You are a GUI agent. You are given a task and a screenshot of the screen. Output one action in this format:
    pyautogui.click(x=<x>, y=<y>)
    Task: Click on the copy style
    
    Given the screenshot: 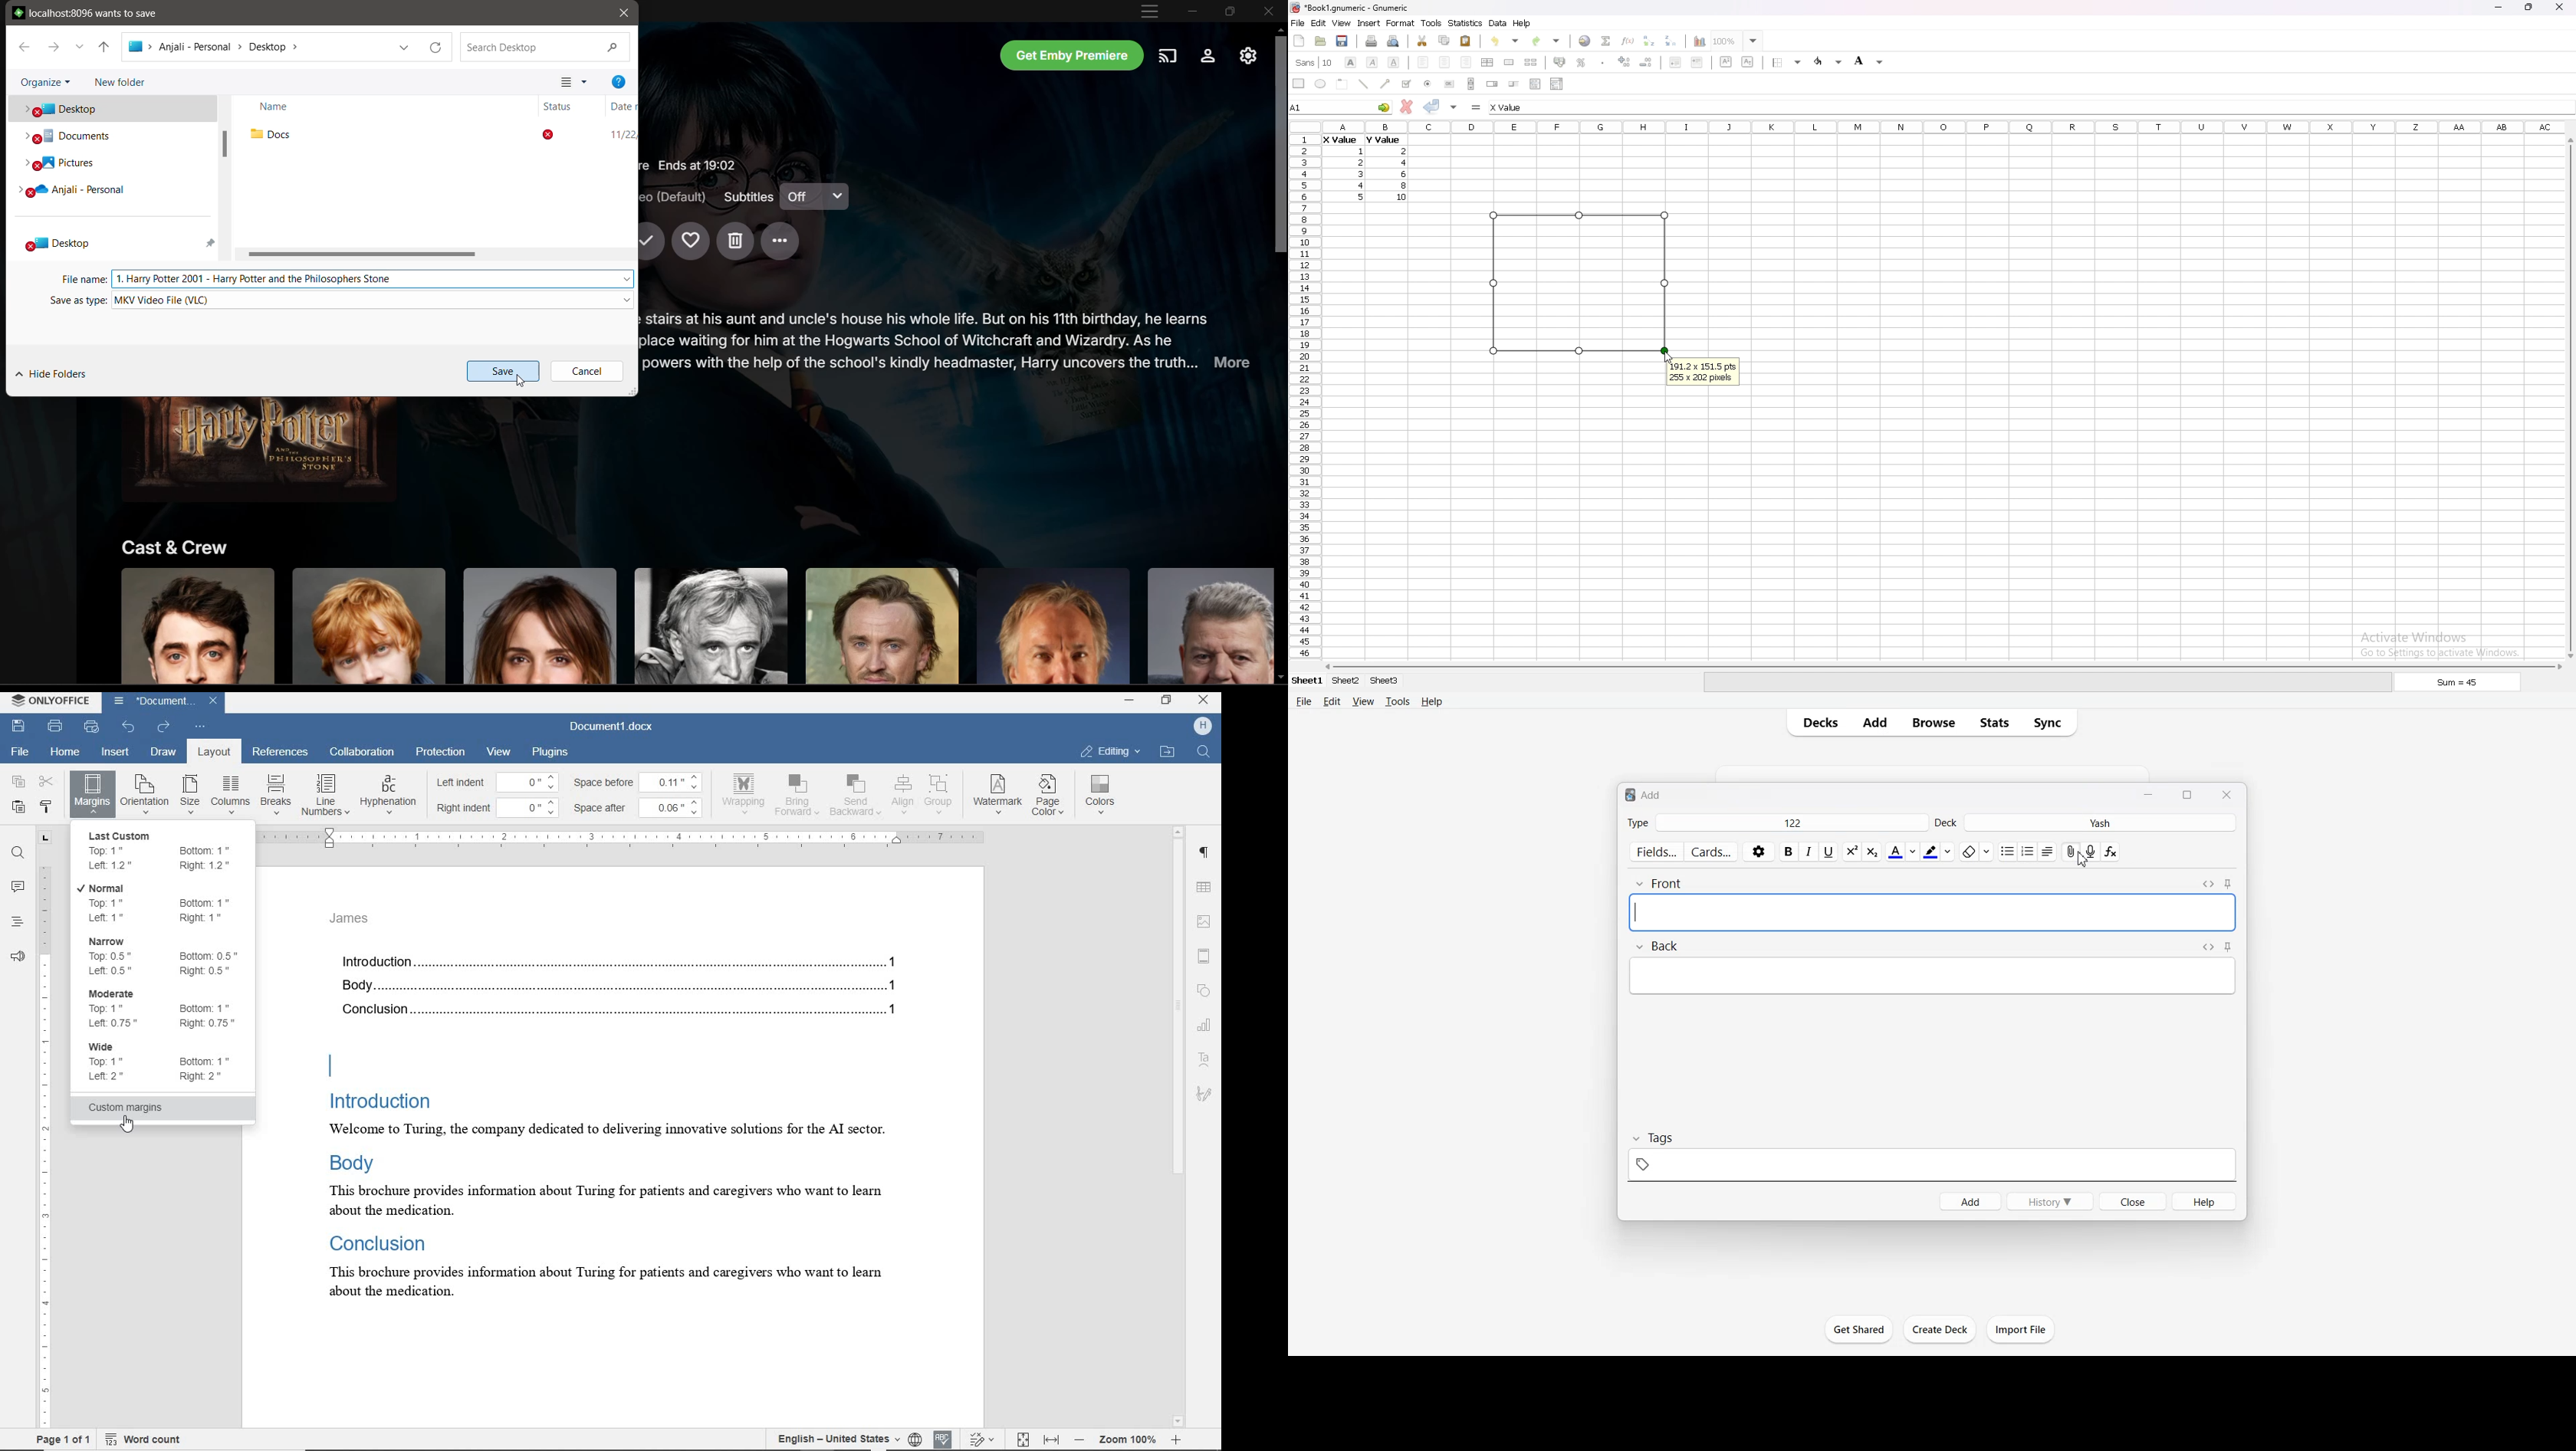 What is the action you would take?
    pyautogui.click(x=47, y=808)
    